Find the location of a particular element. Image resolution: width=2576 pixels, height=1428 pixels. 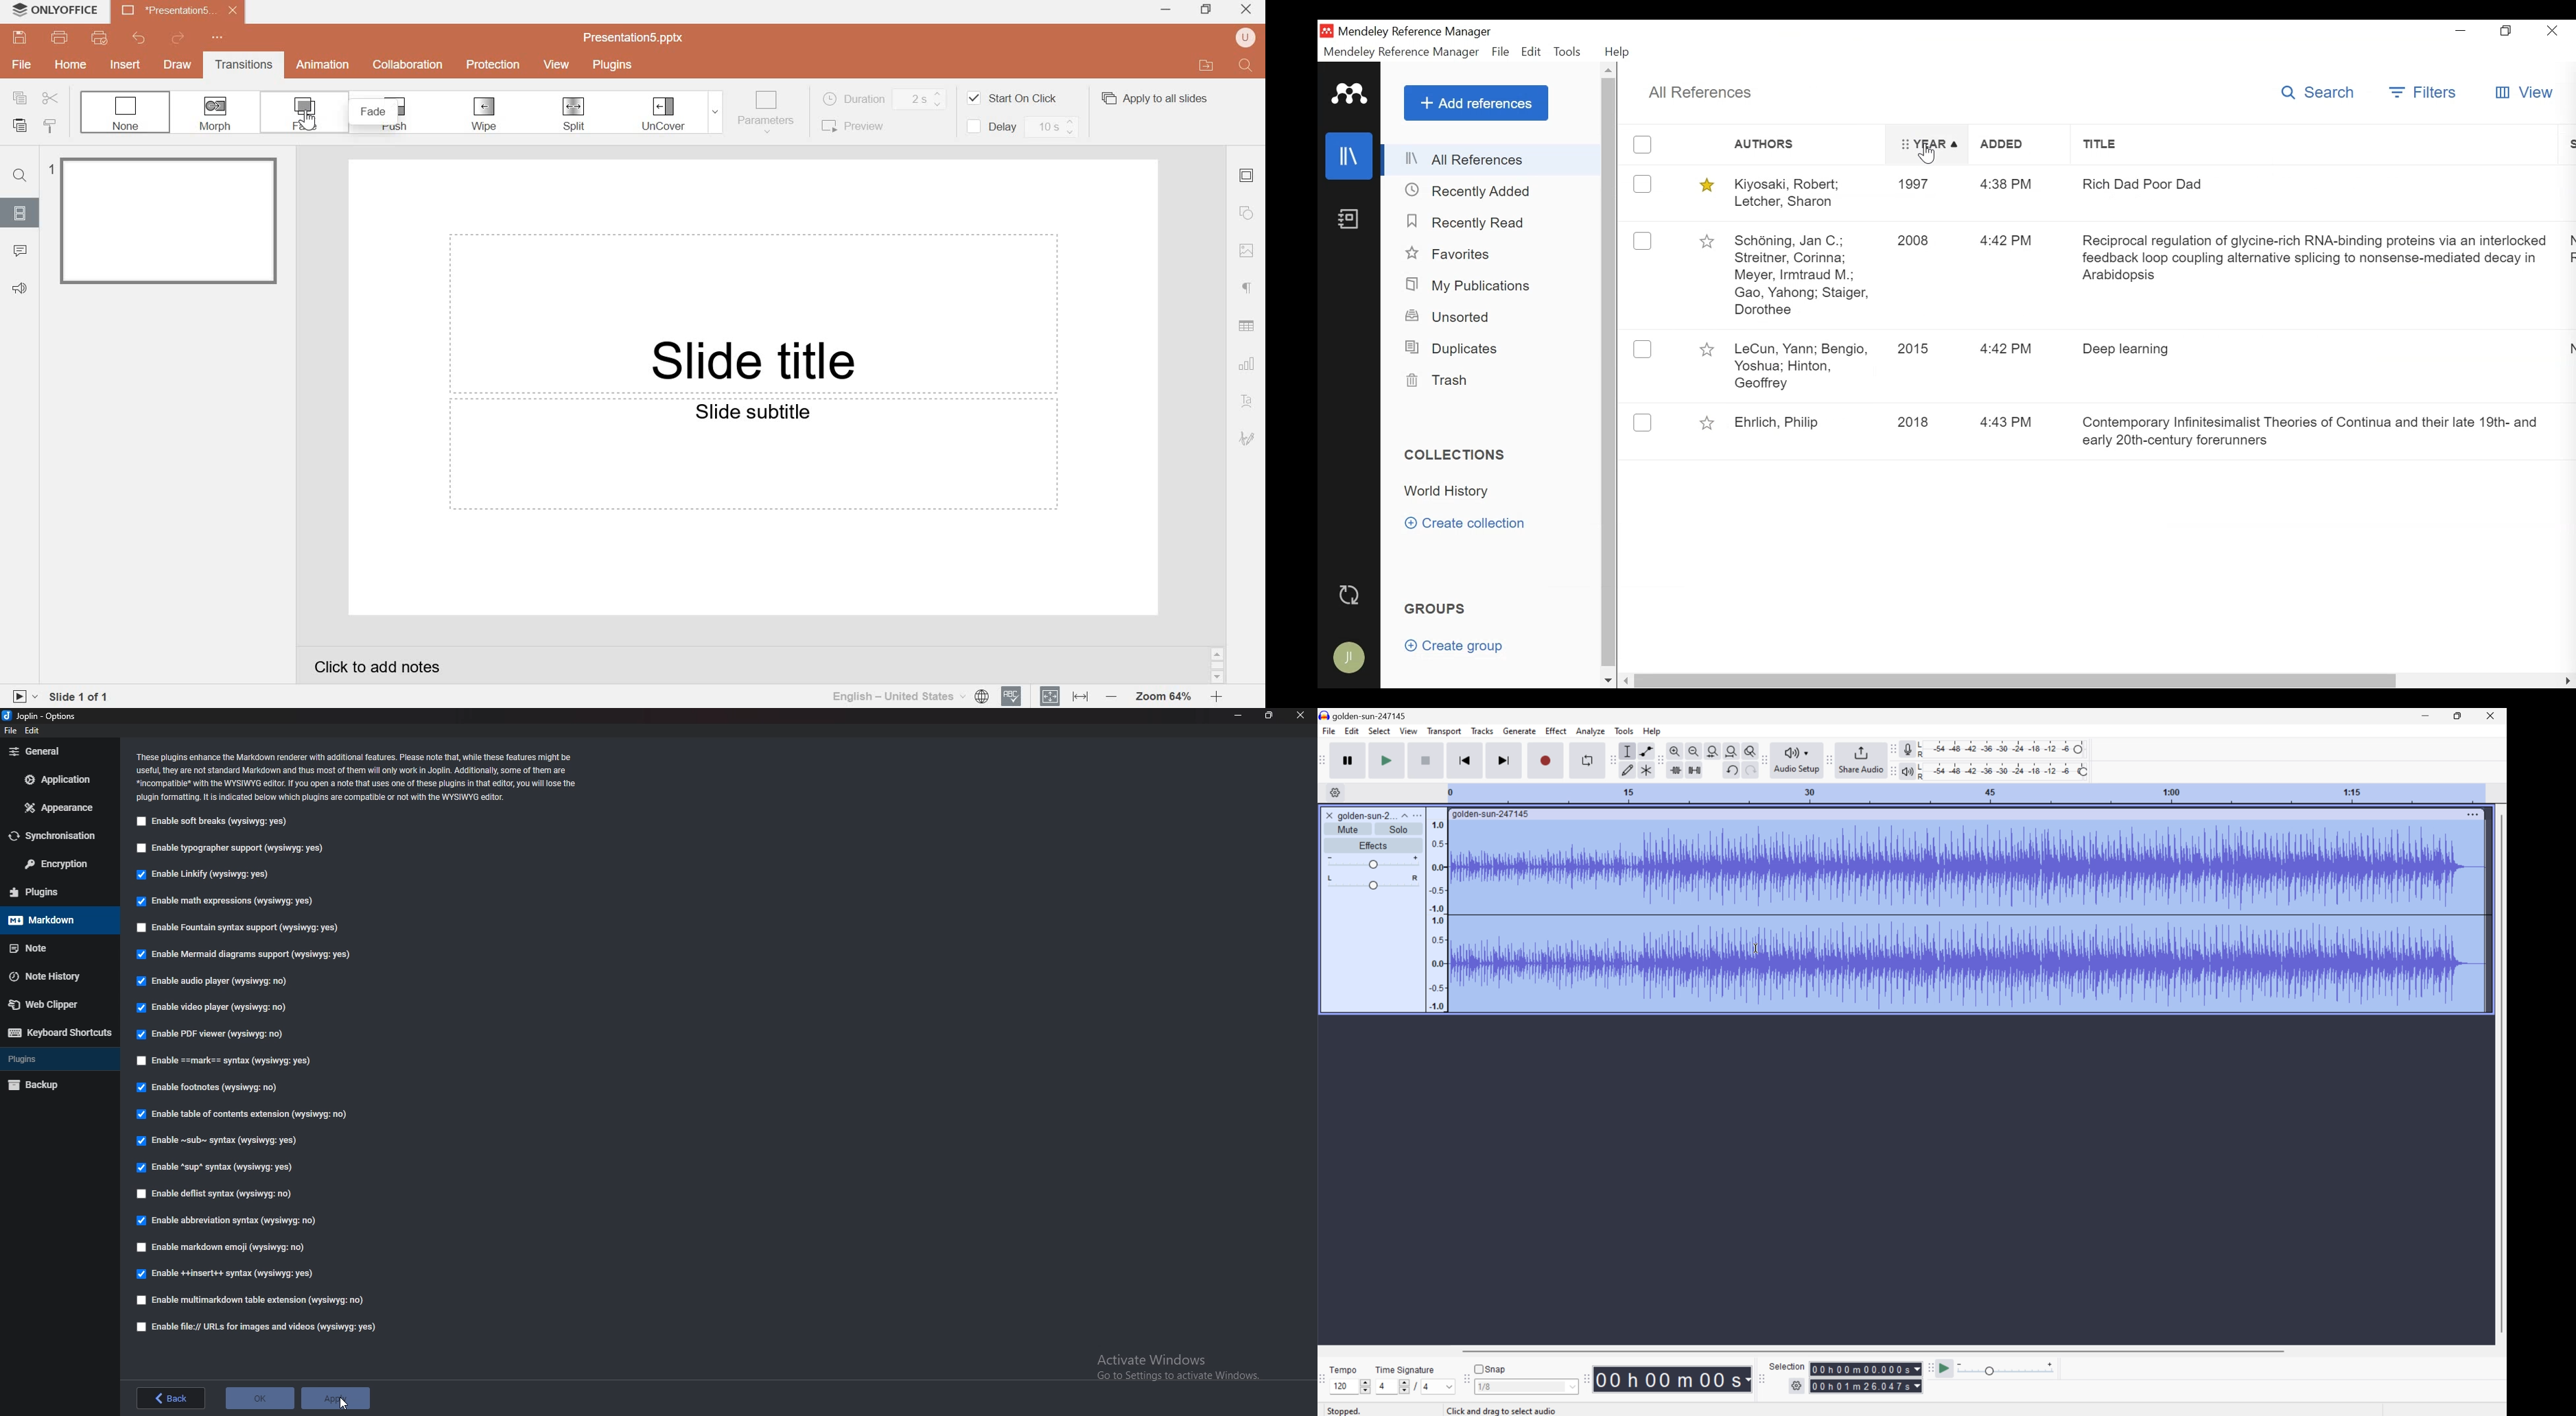

New presentation is located at coordinates (179, 10).